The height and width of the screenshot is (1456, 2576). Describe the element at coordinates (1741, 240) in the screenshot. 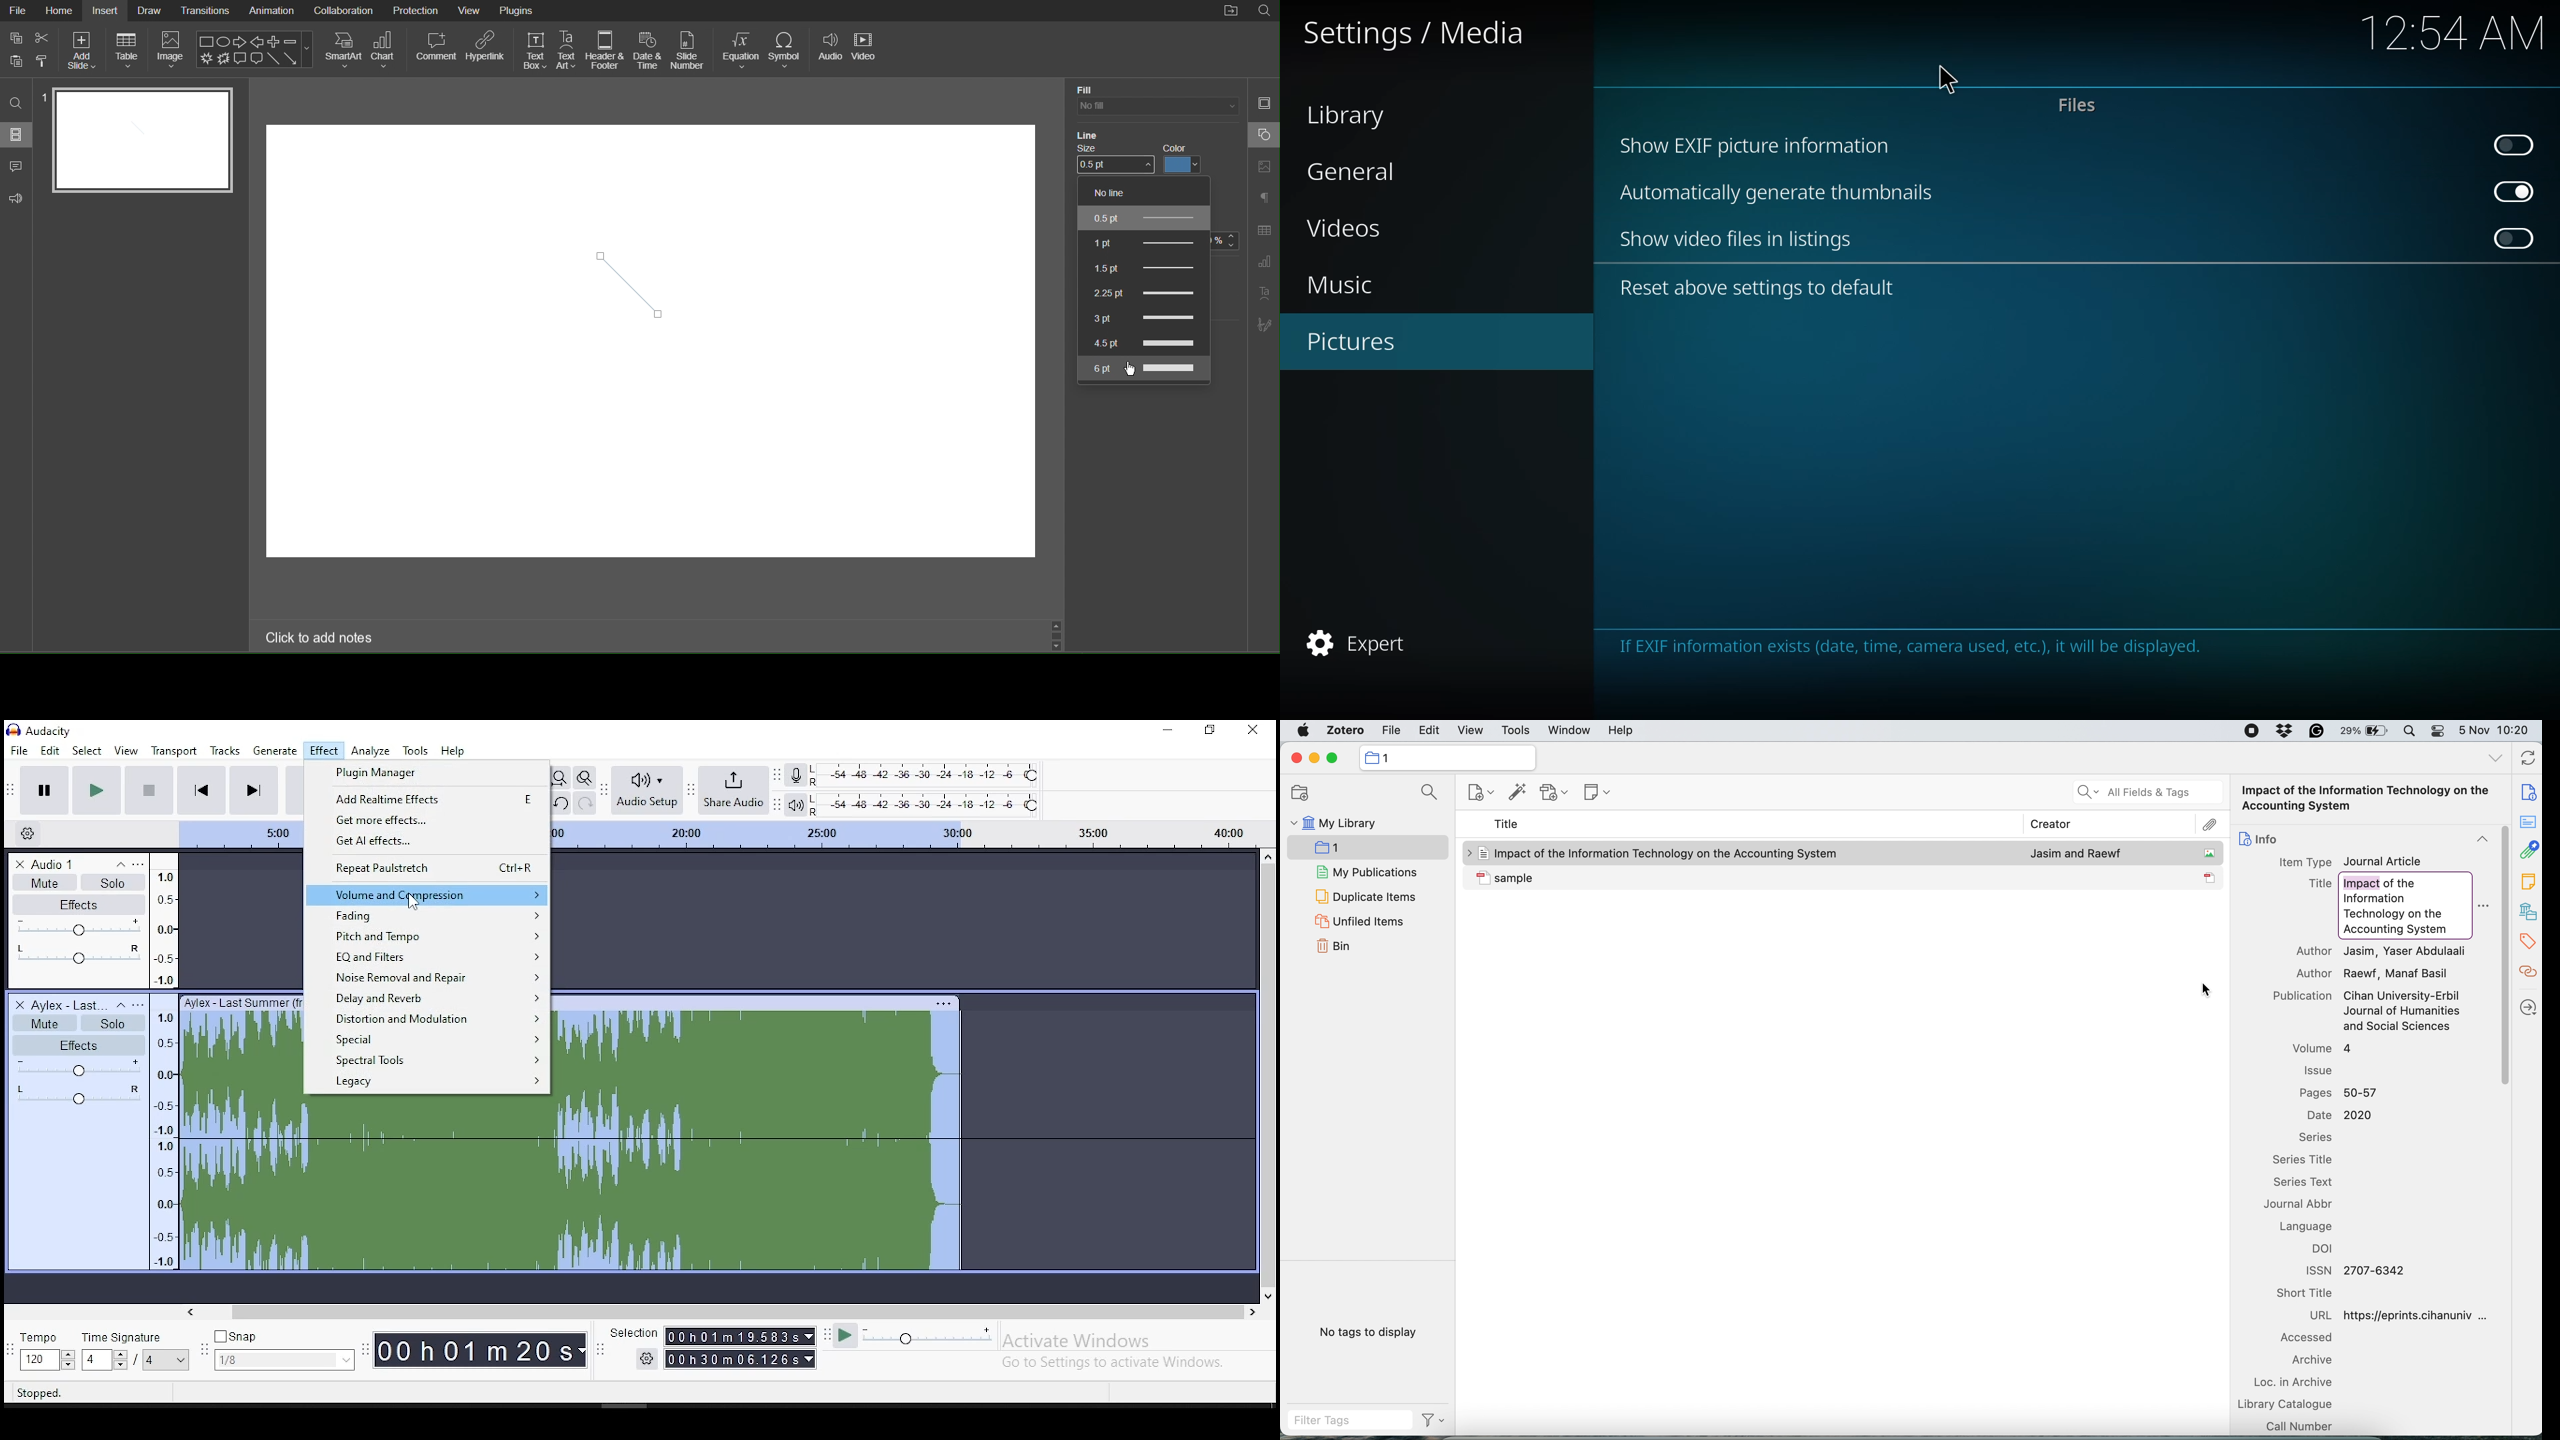

I see `show video files in listing` at that location.